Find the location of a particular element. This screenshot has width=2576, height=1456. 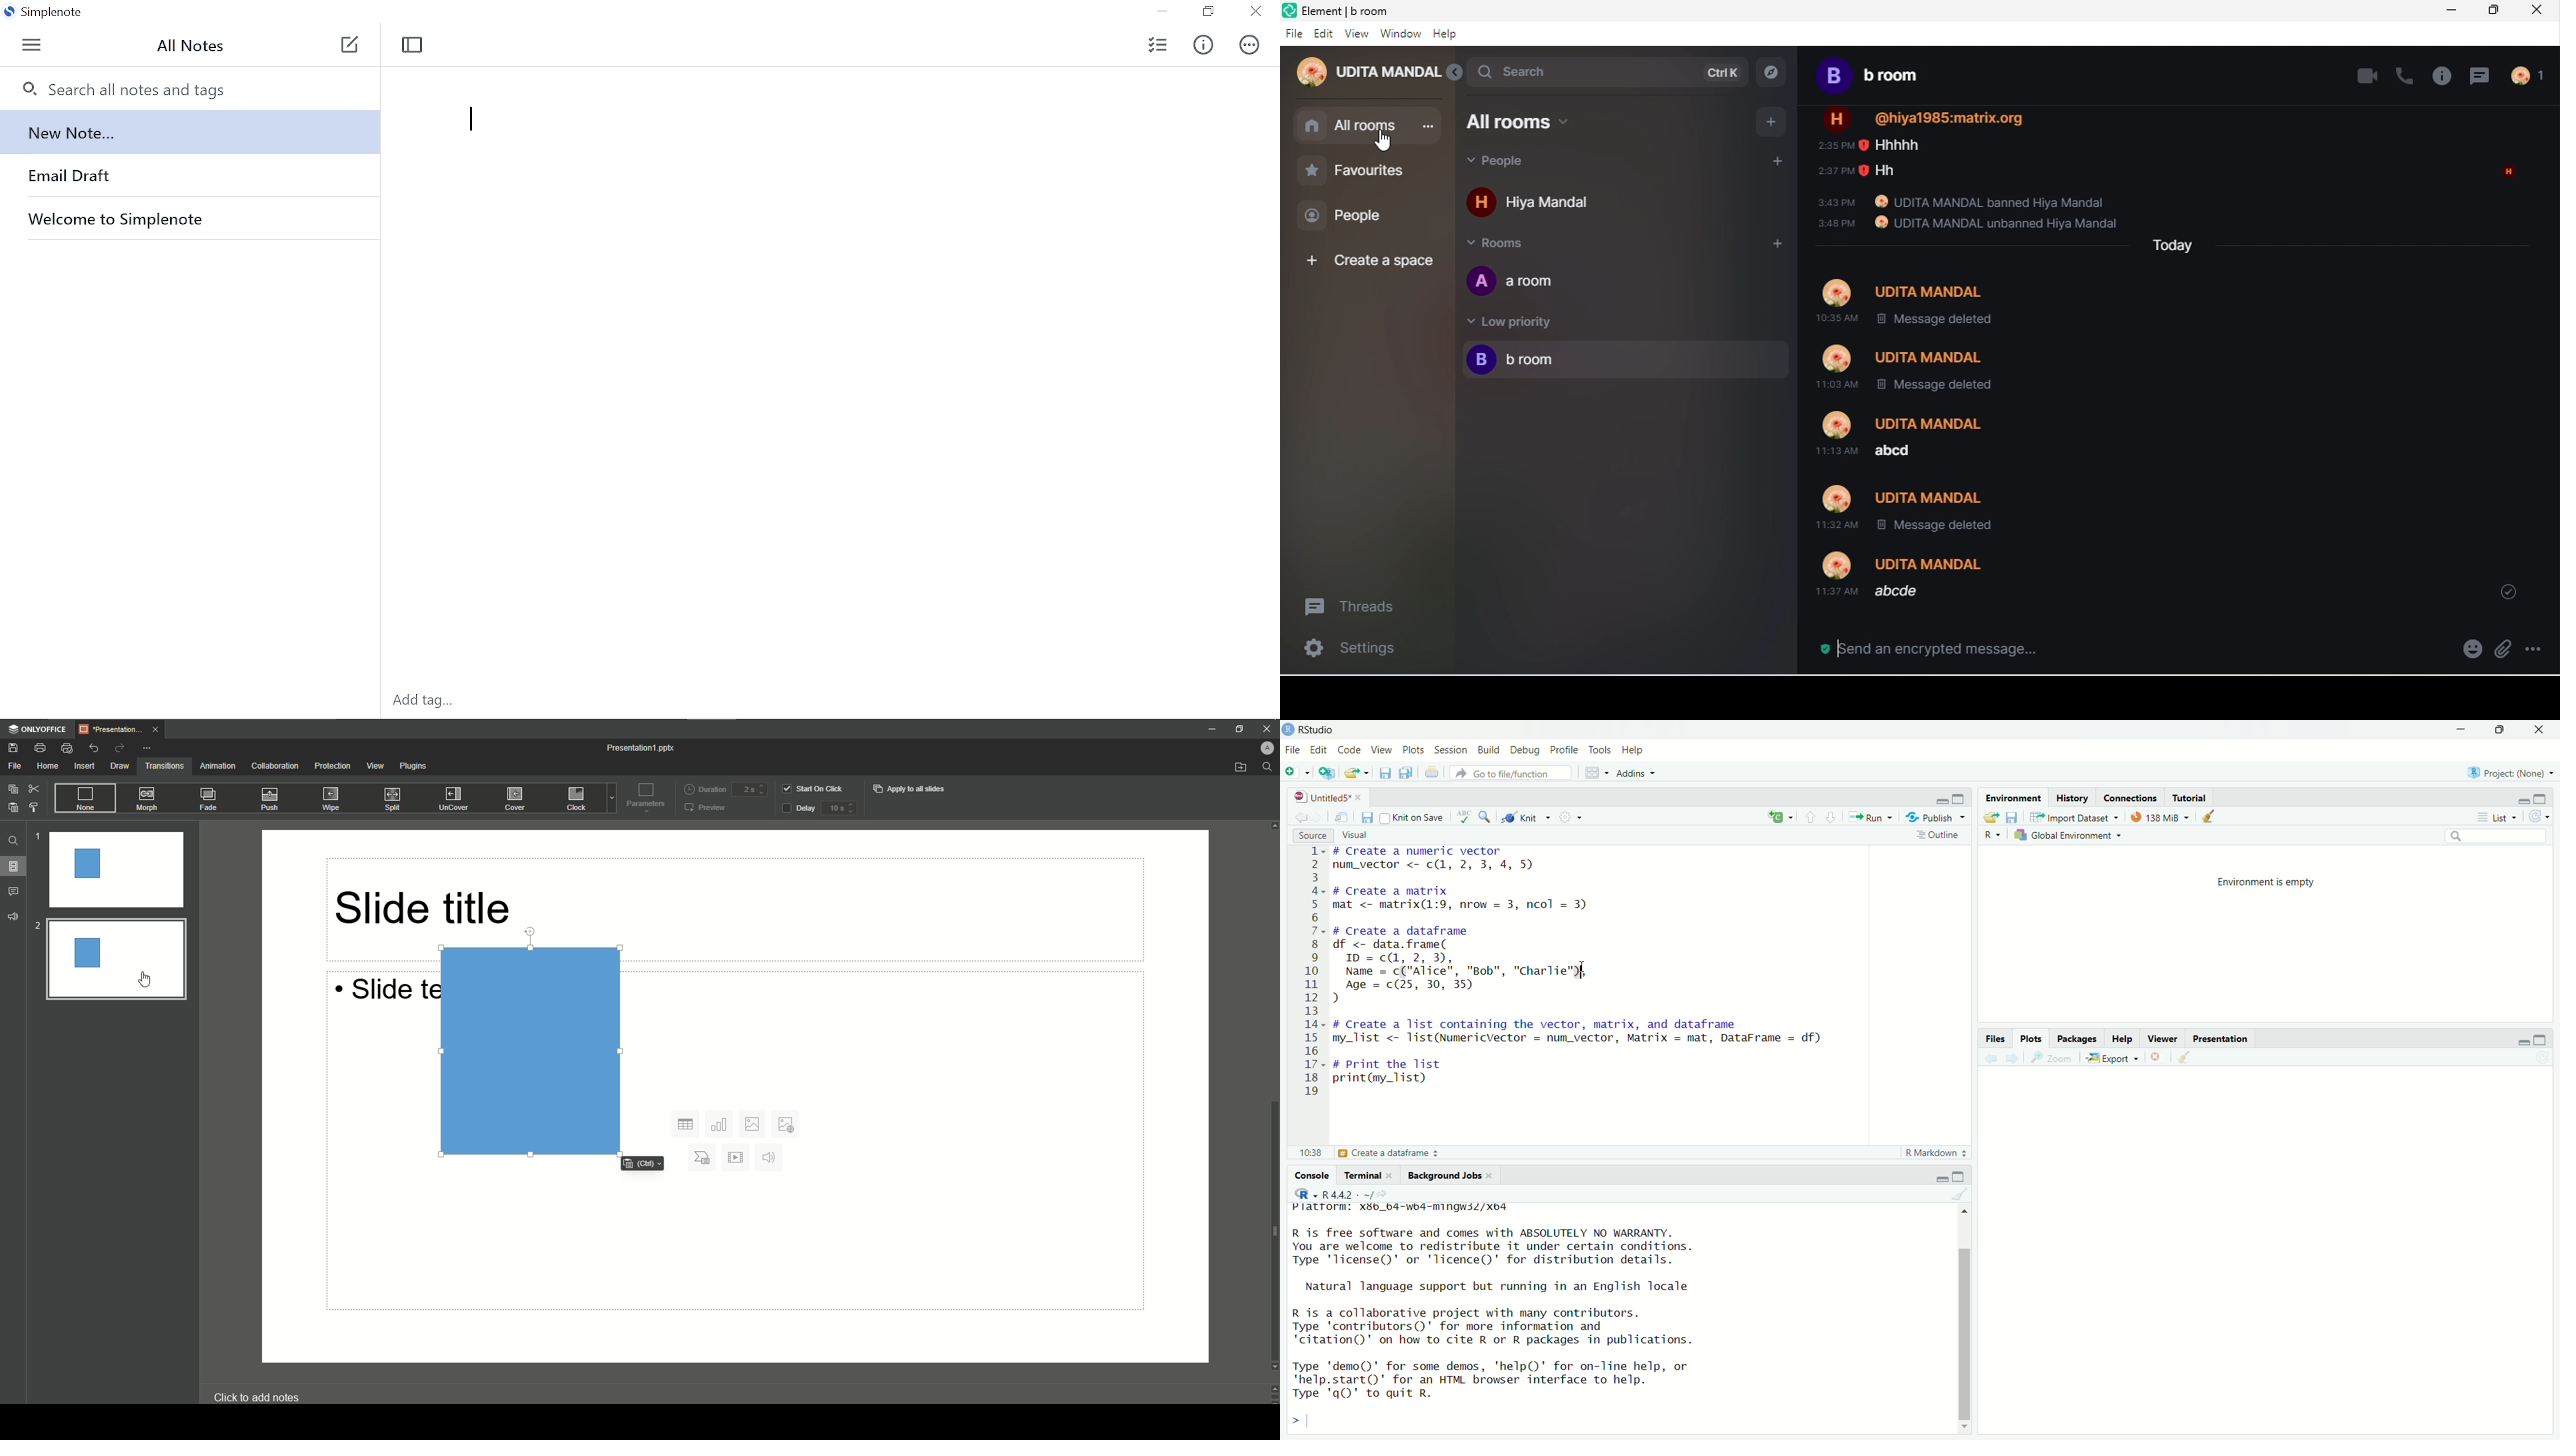

Environment is located at coordinates (2014, 797).